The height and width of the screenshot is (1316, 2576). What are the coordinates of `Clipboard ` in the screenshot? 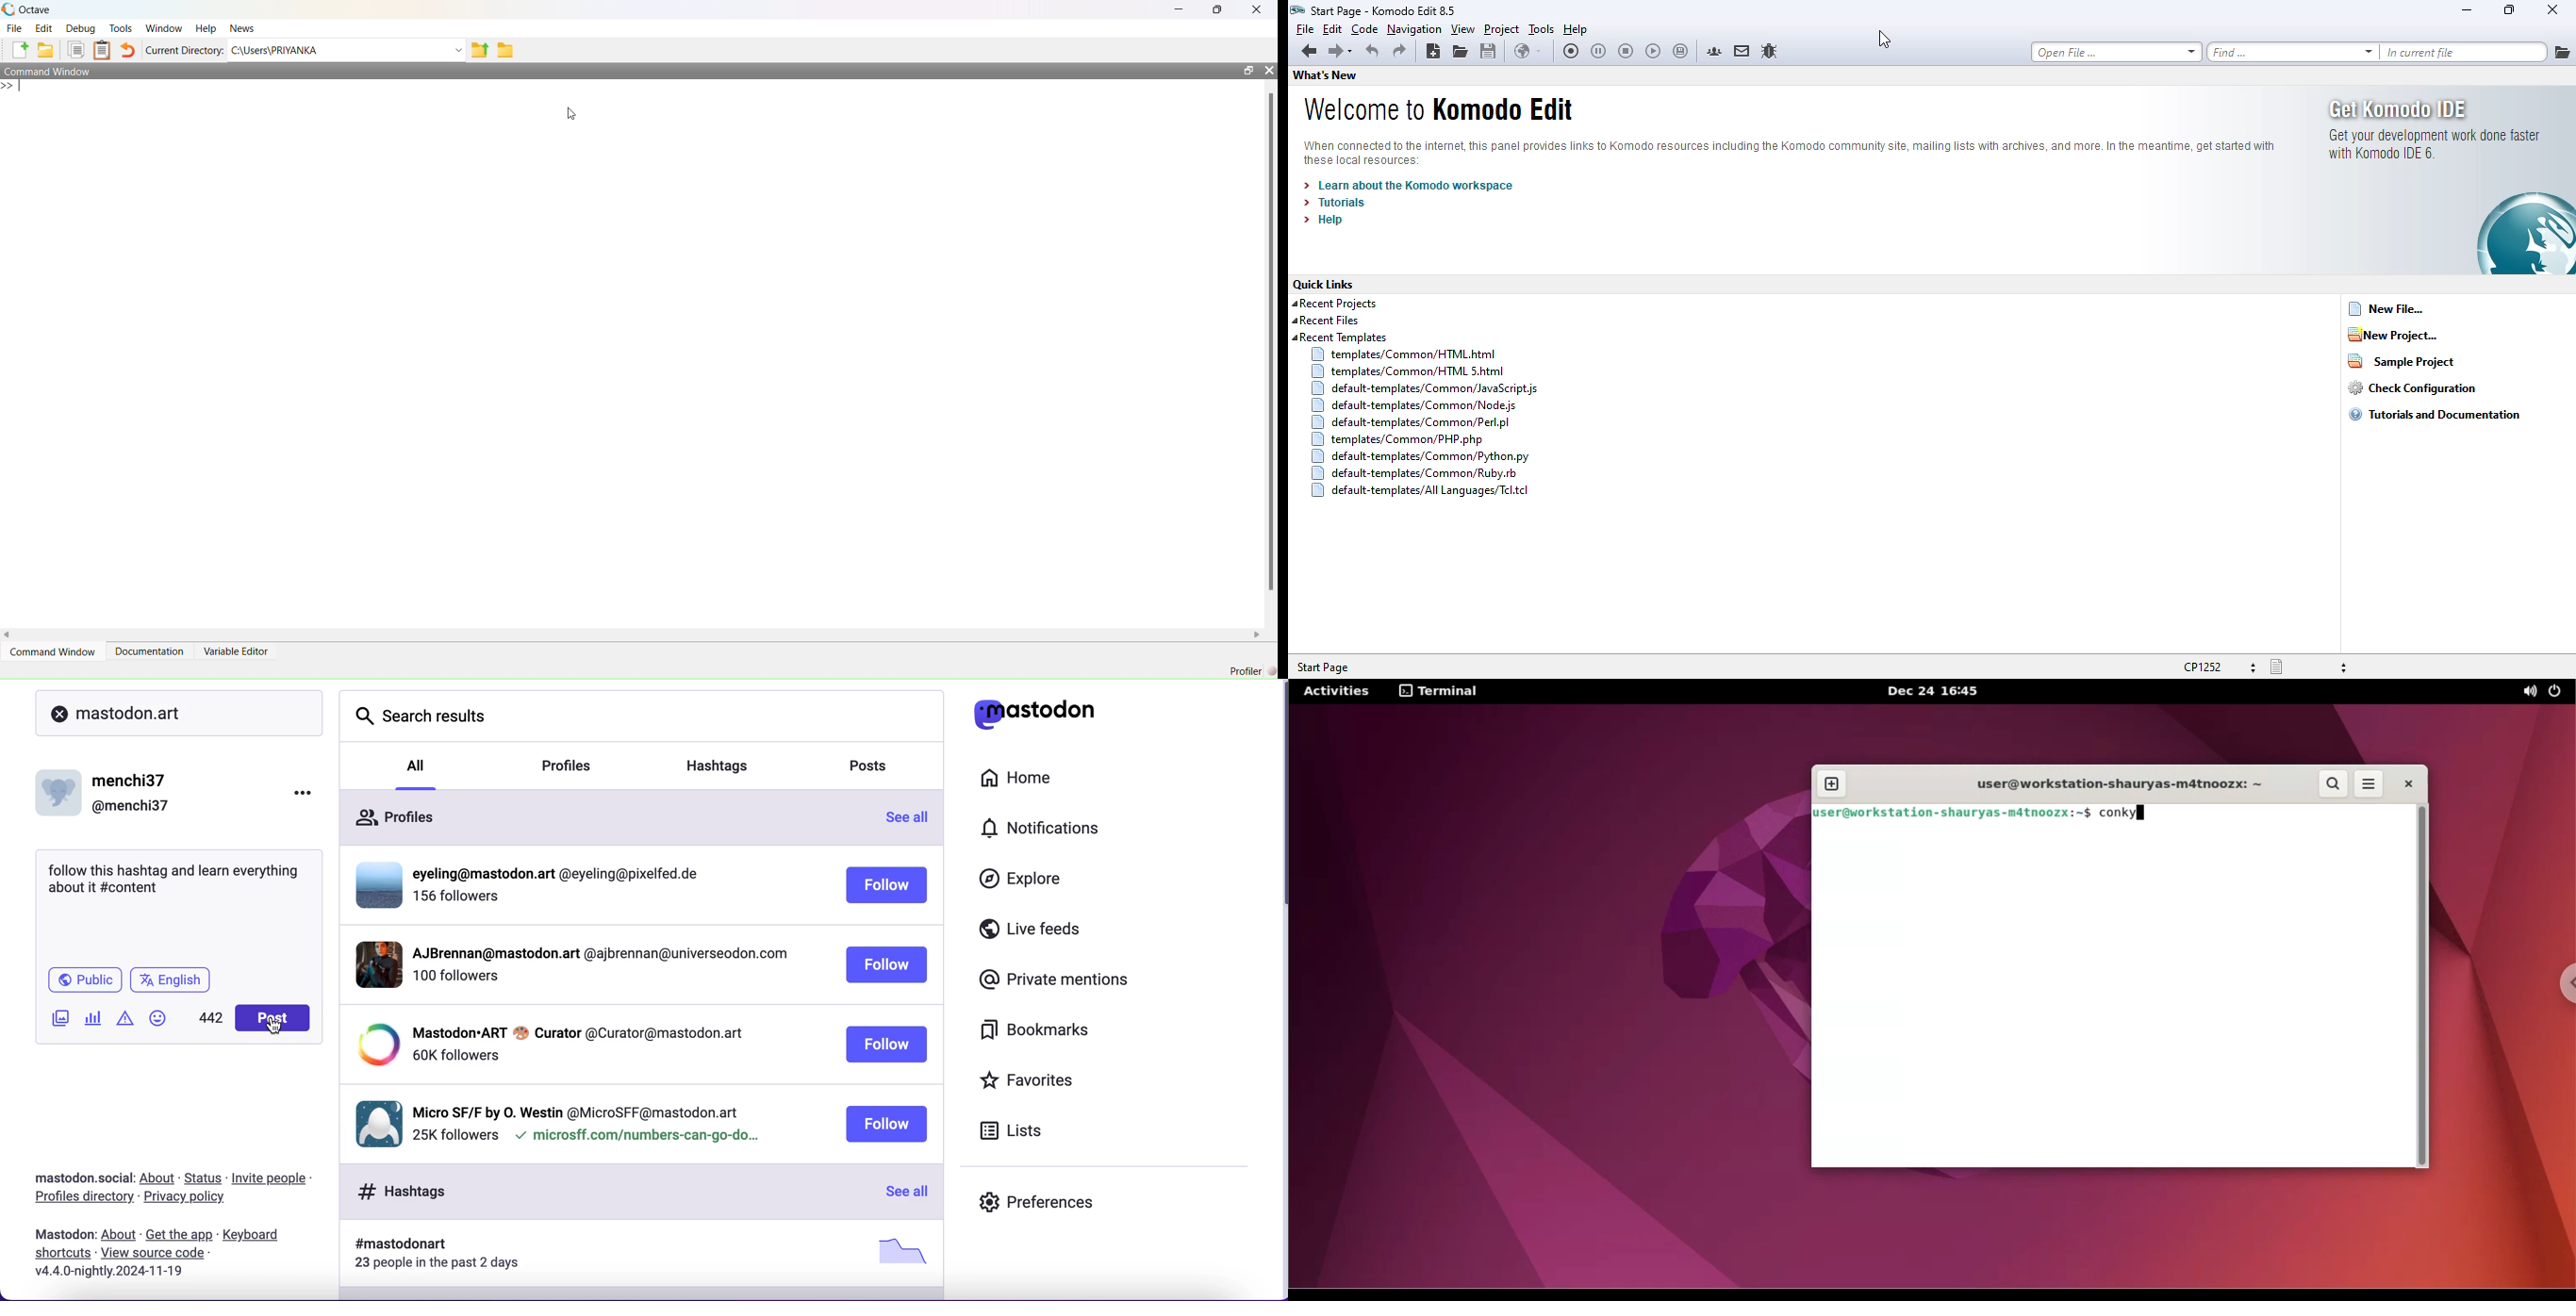 It's located at (103, 49).